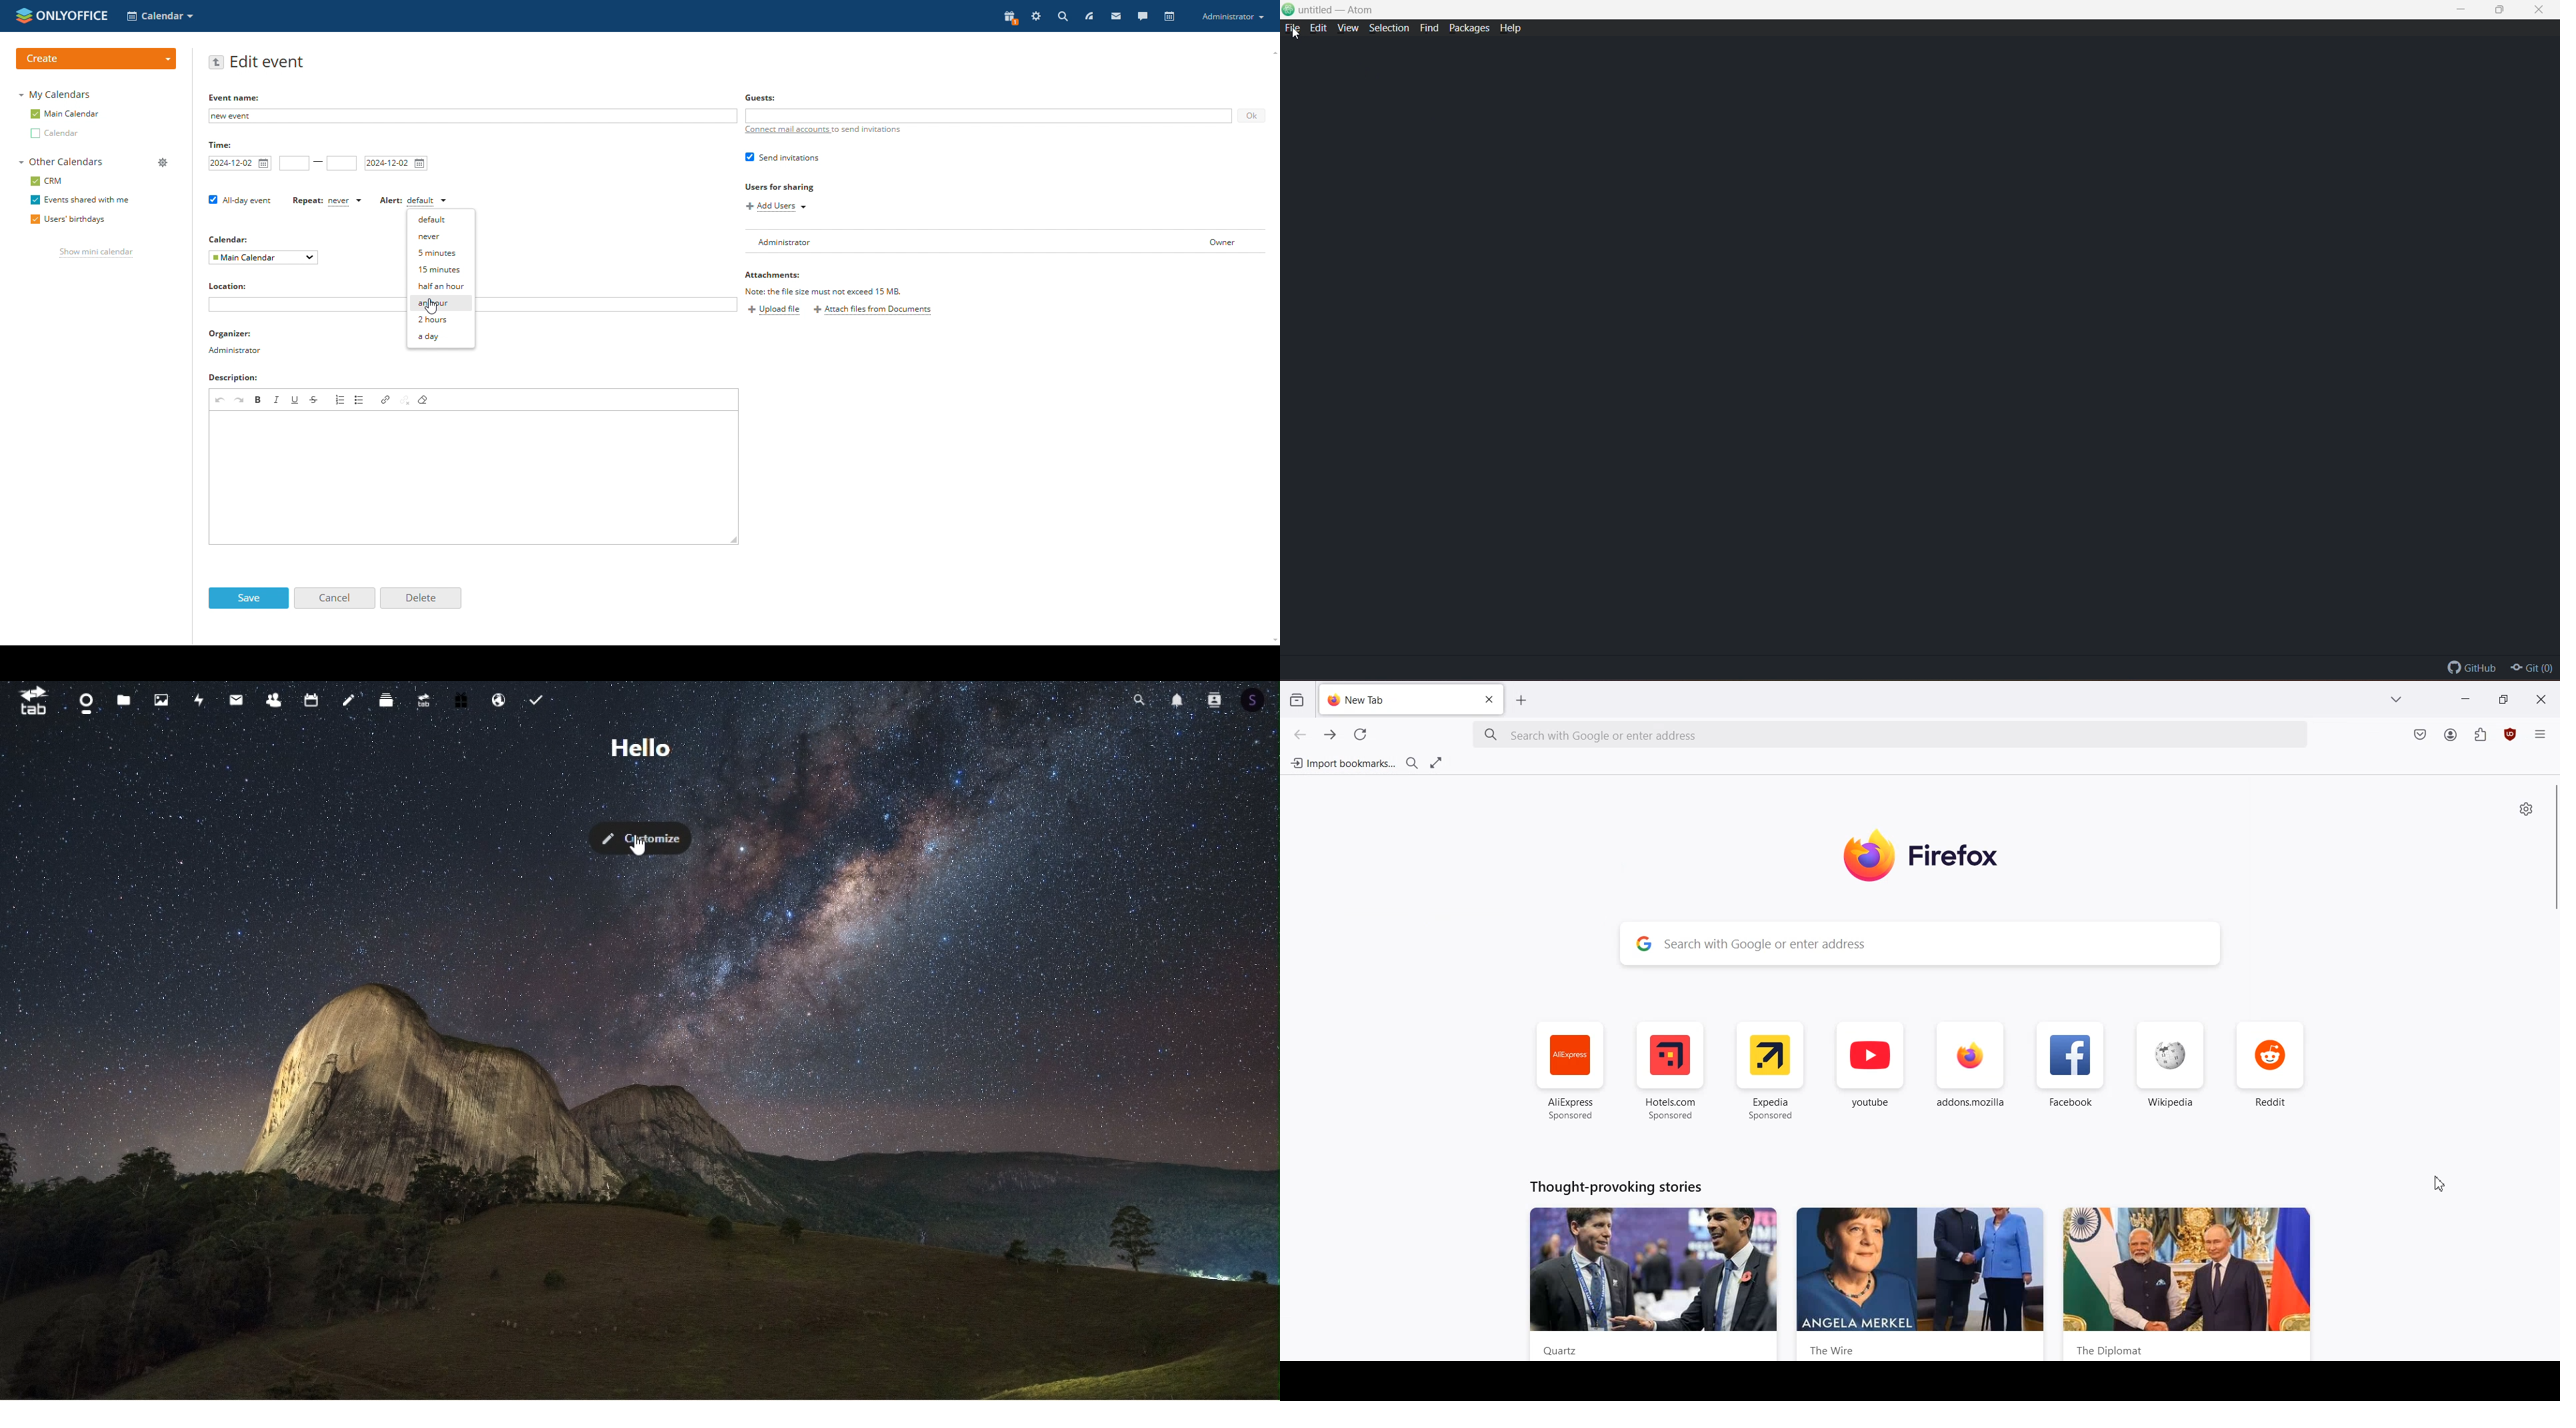 The width and height of the screenshot is (2576, 1428). What do you see at coordinates (1921, 1284) in the screenshot?
I see `News` at bounding box center [1921, 1284].